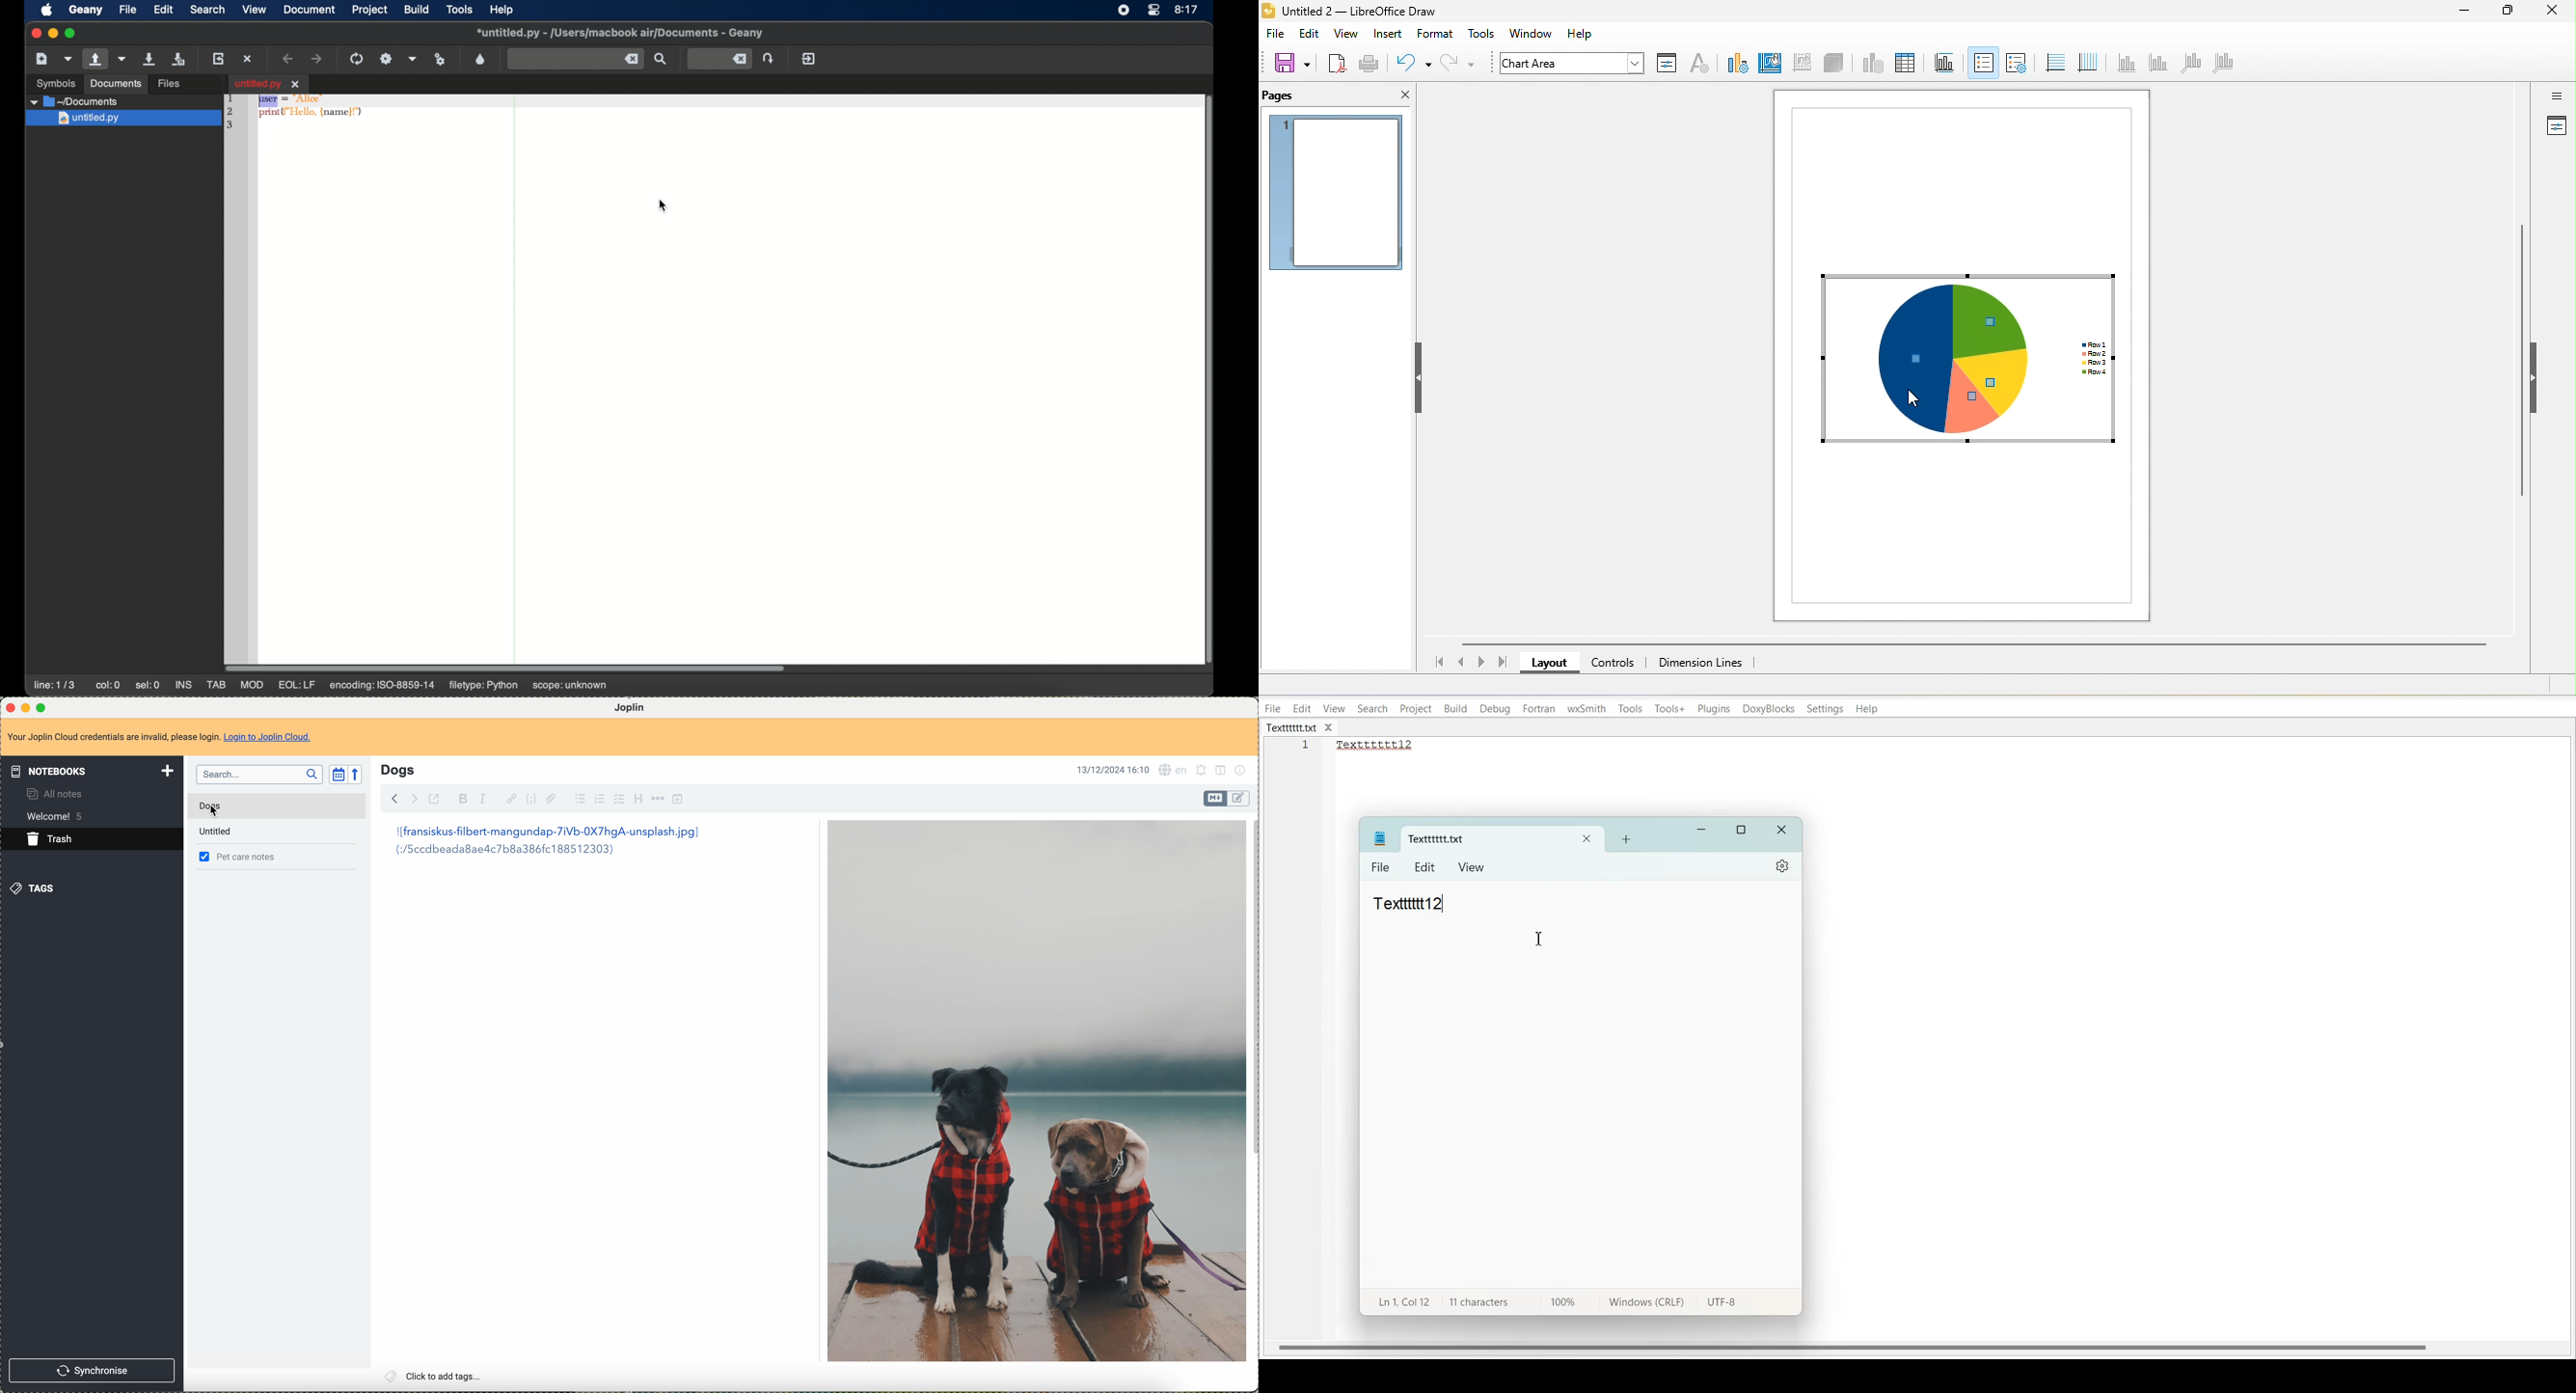 This screenshot has height=1400, width=2576. I want to click on properties, so click(2556, 127).